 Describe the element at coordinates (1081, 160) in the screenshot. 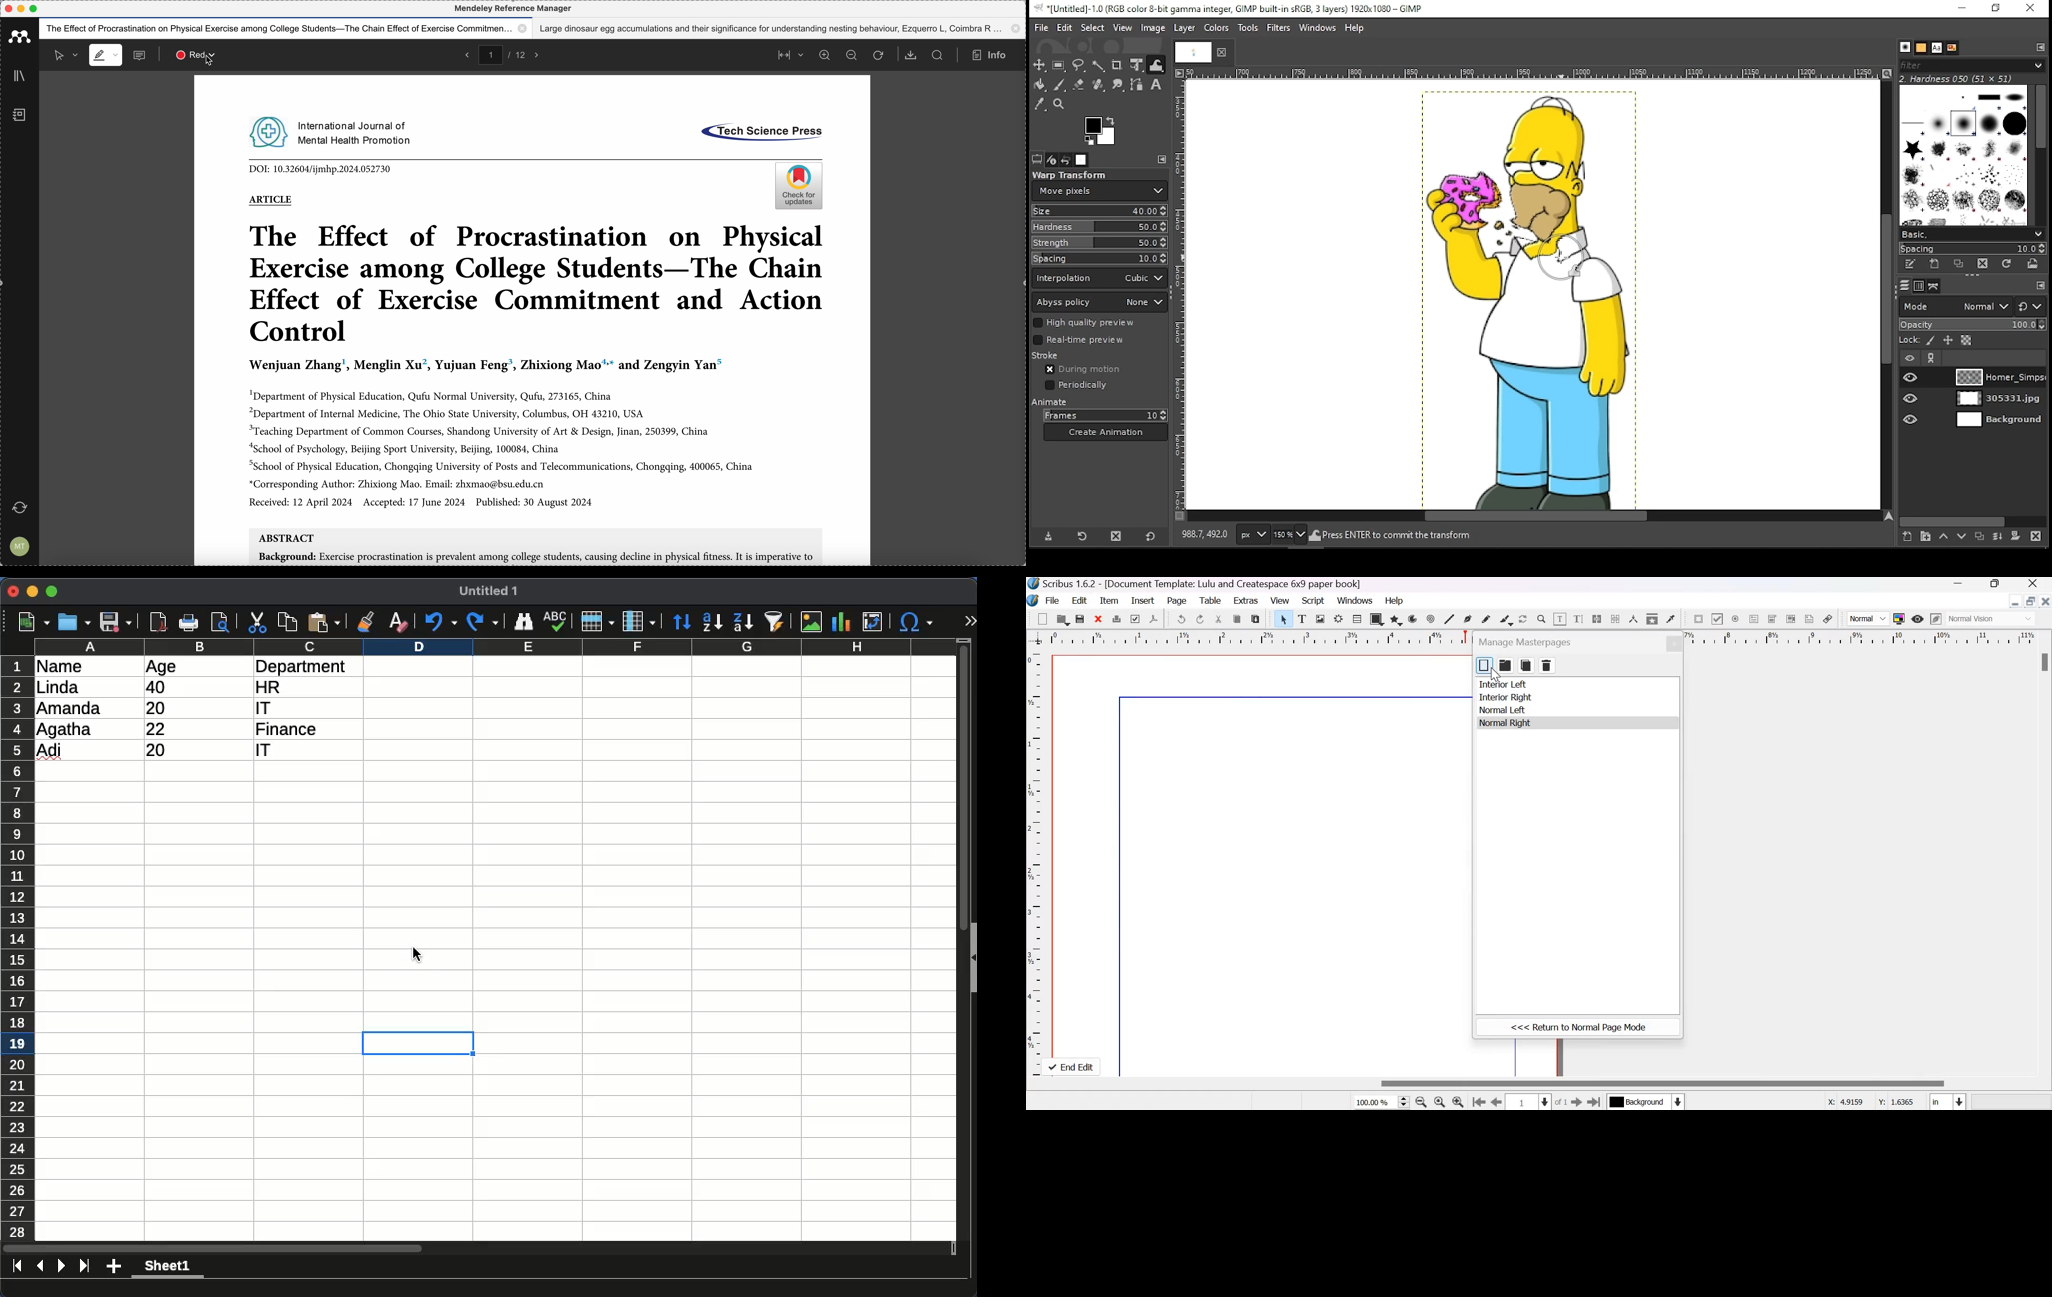

I see `images` at that location.